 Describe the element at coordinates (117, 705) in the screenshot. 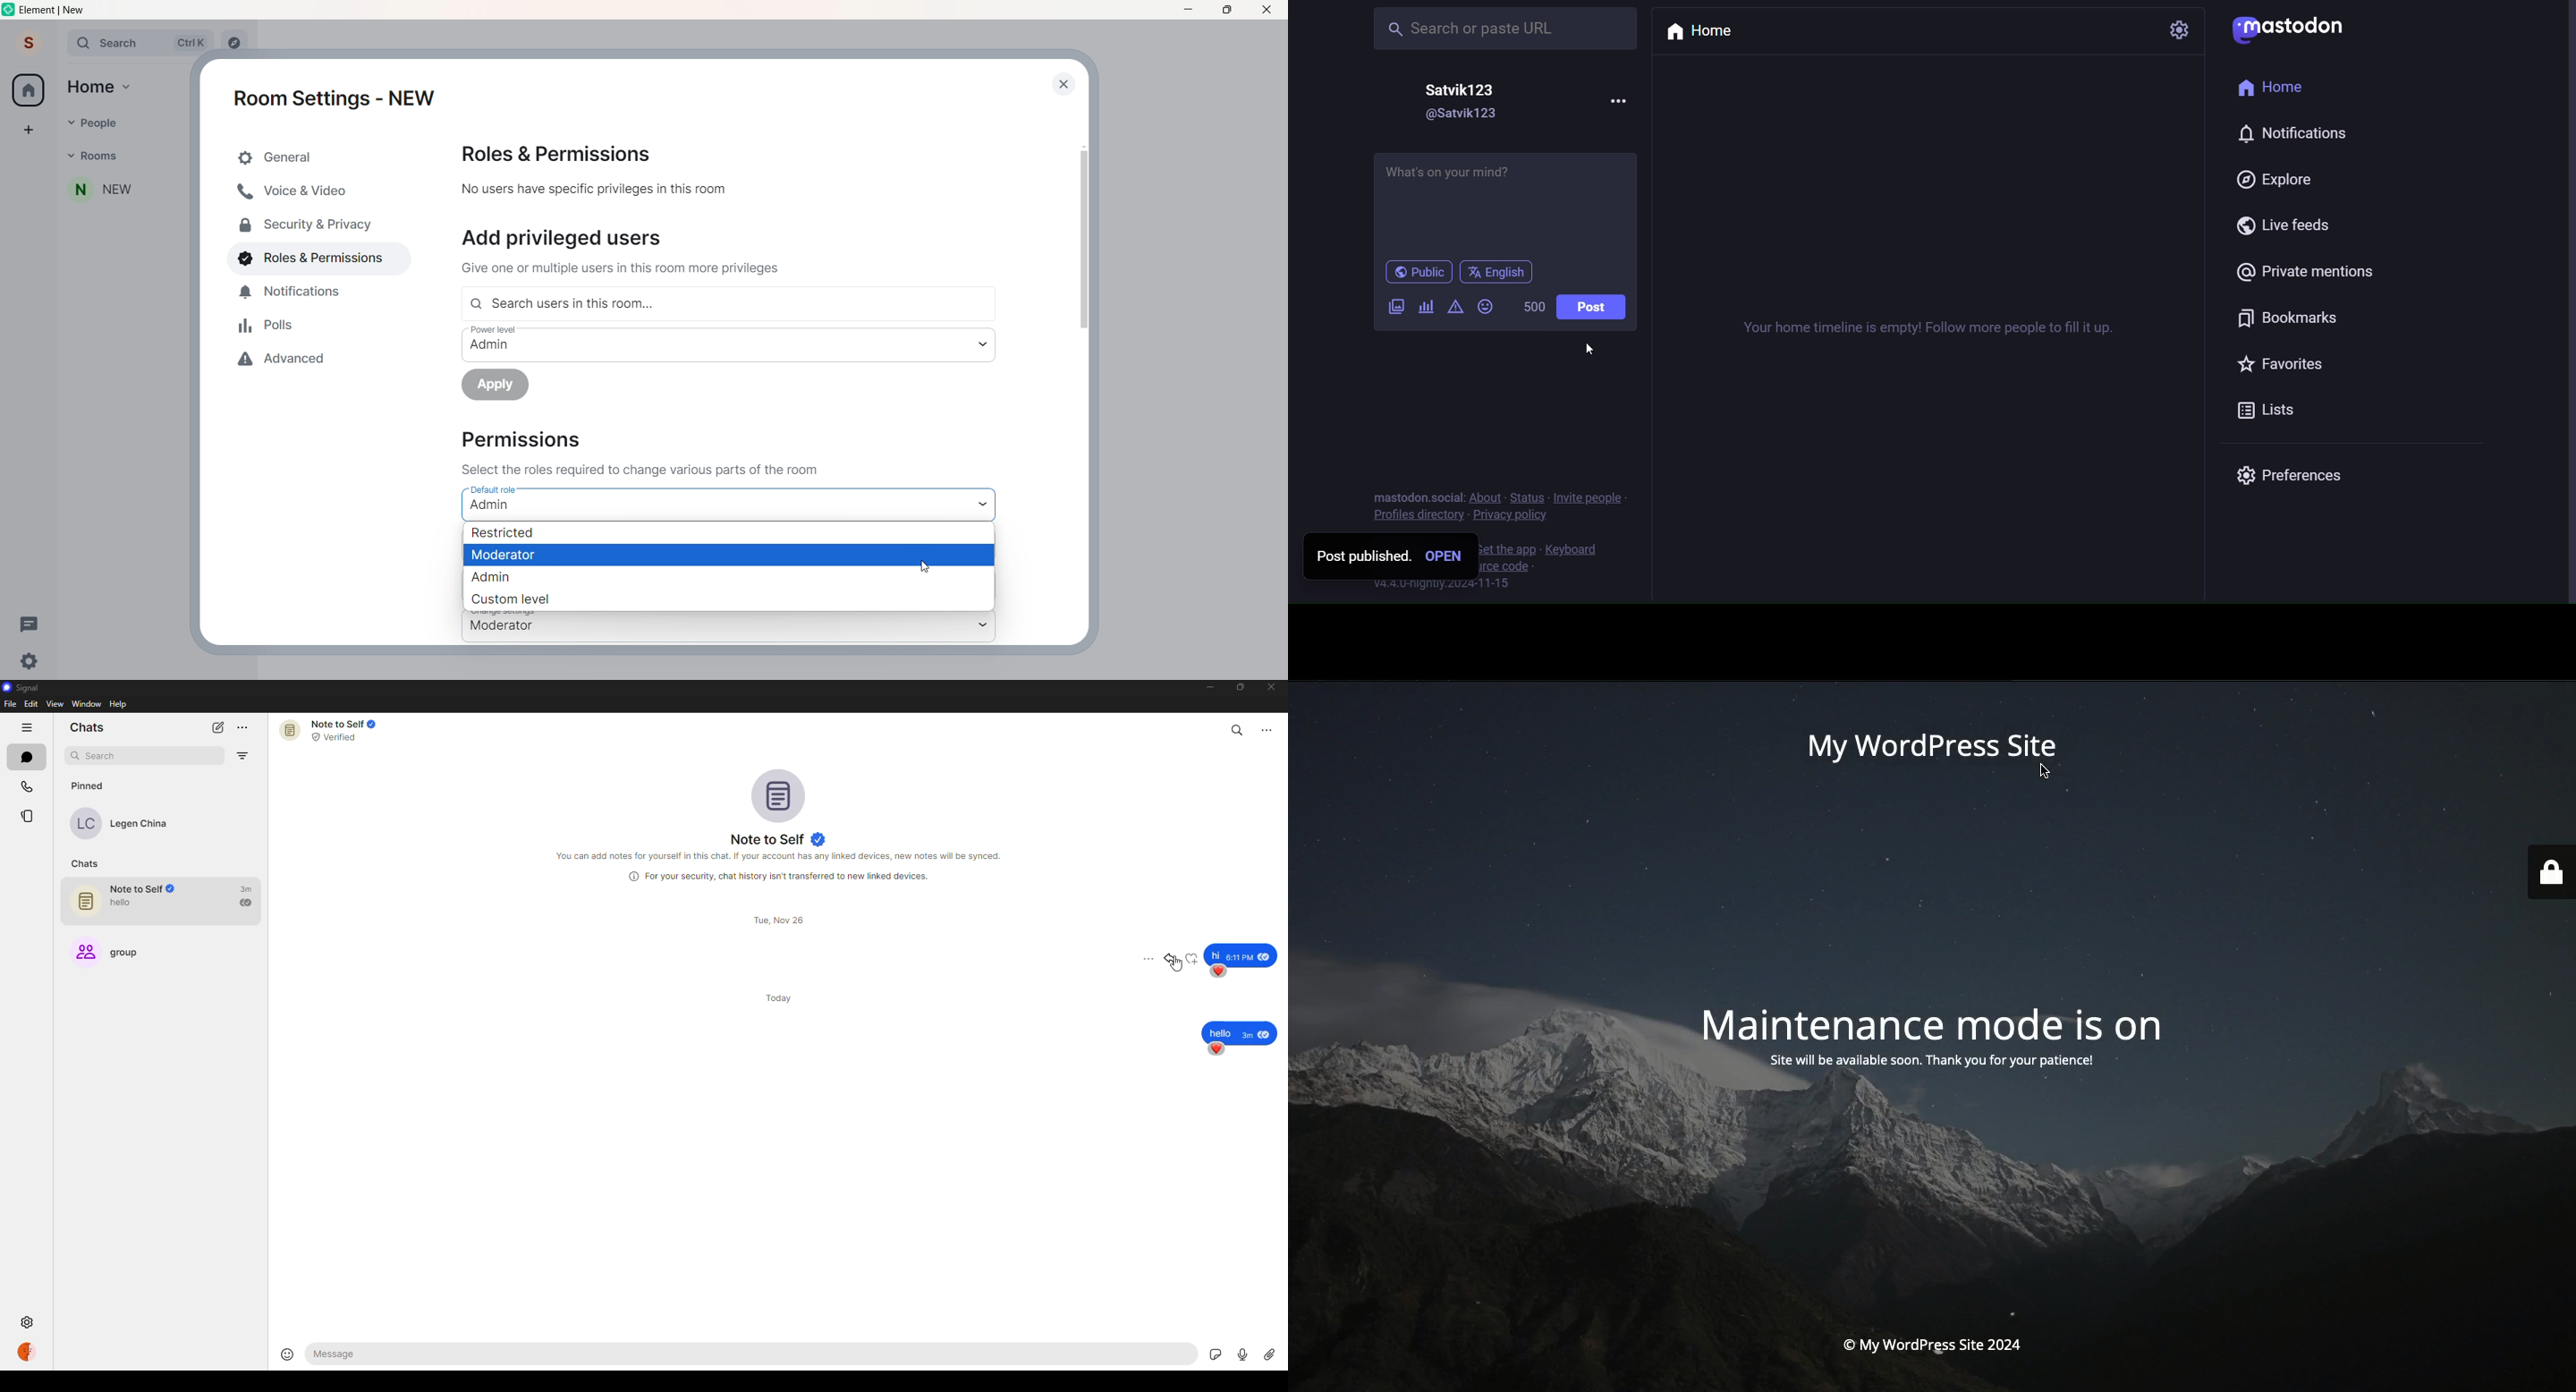

I see `help` at that location.